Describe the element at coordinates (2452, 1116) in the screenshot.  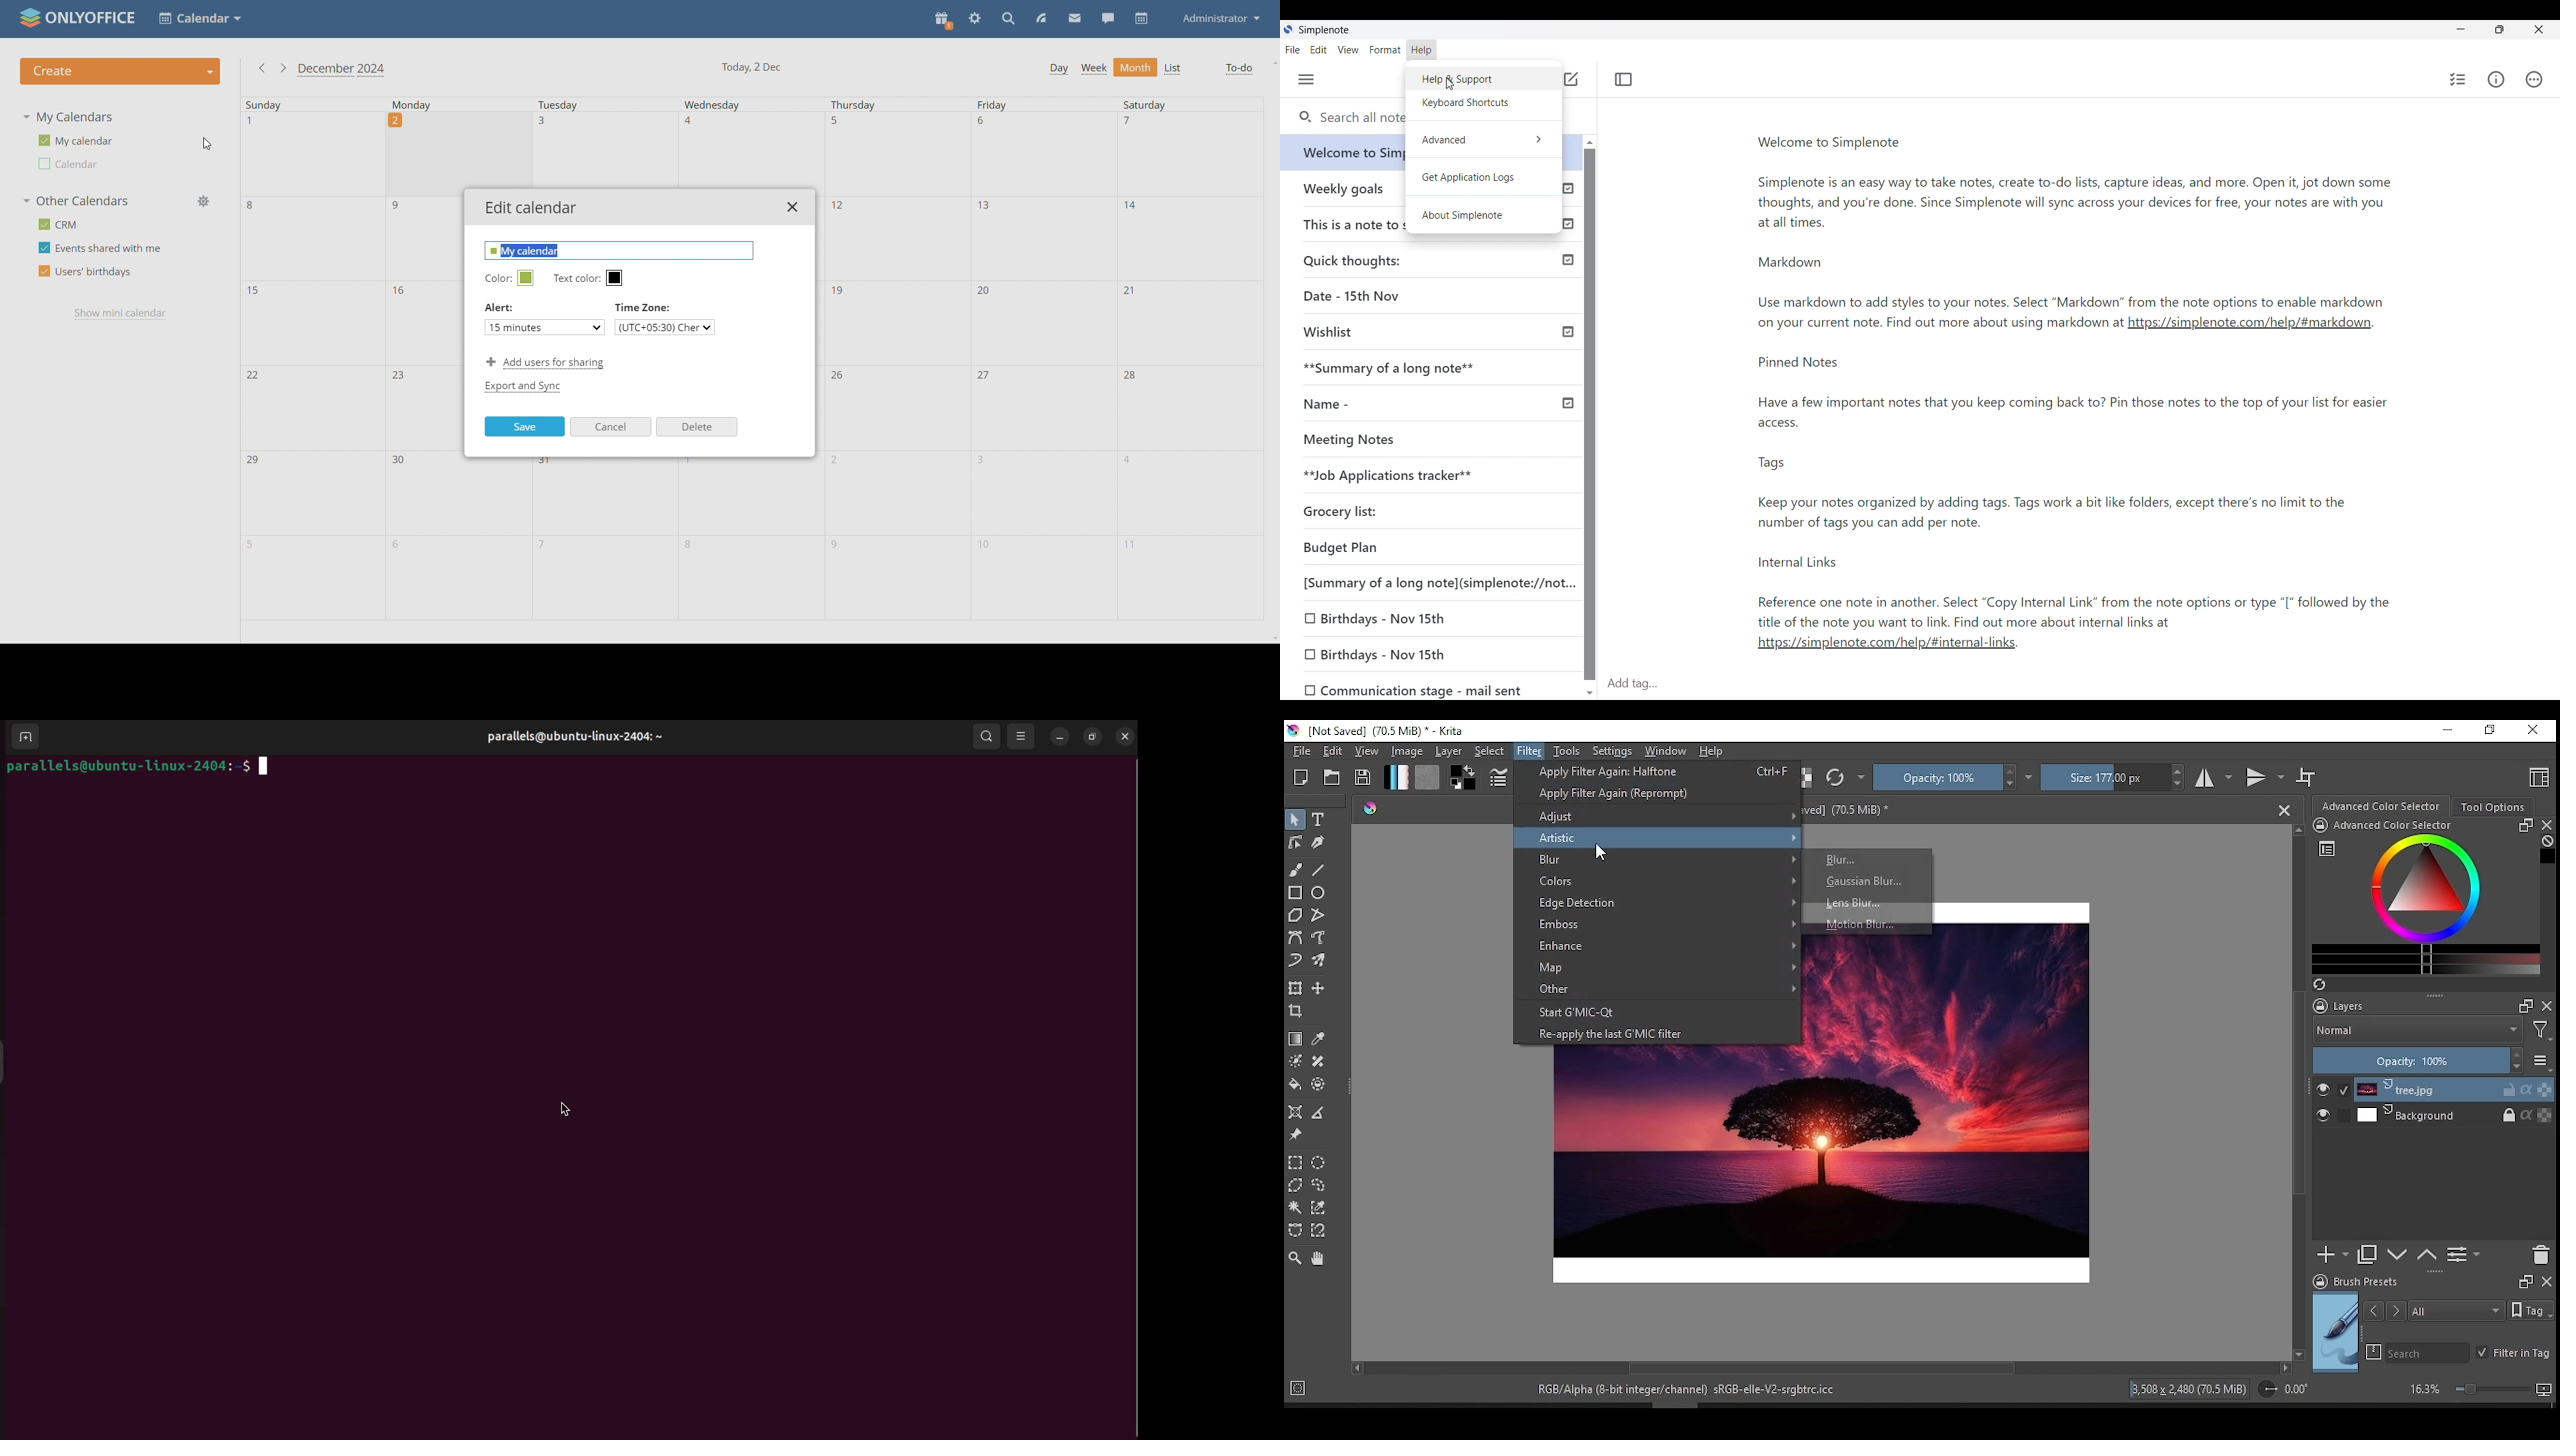
I see `layer 2` at that location.